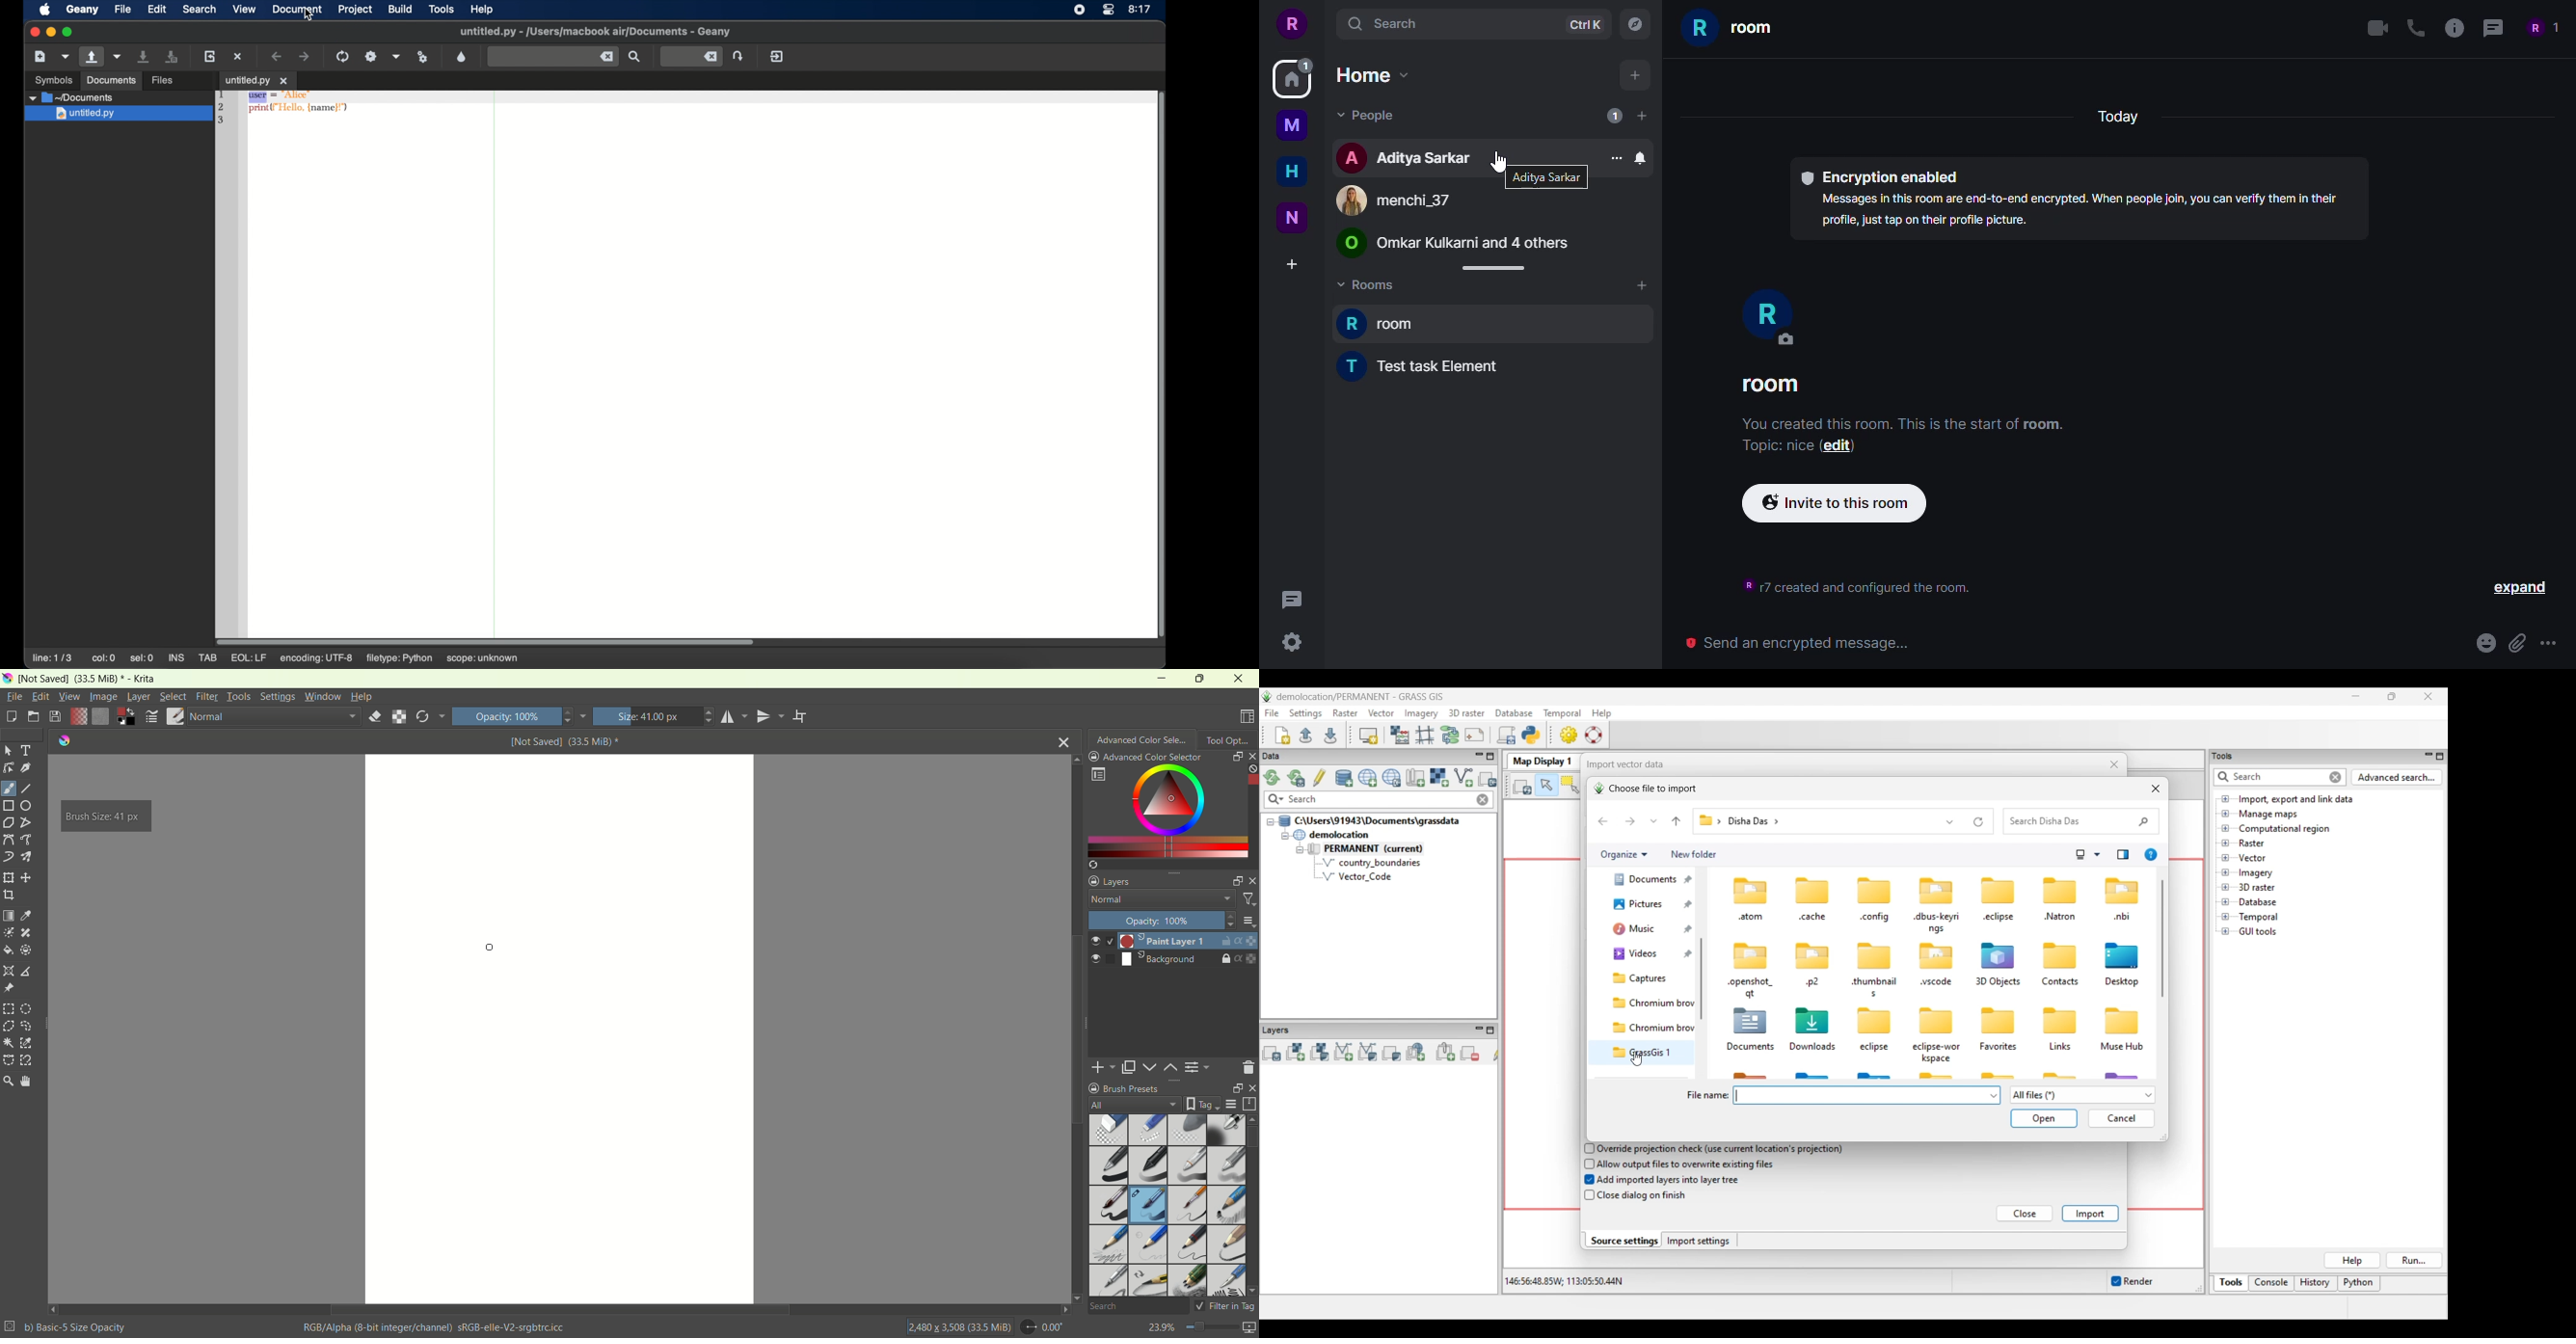  What do you see at coordinates (1368, 116) in the screenshot?
I see `people` at bounding box center [1368, 116].